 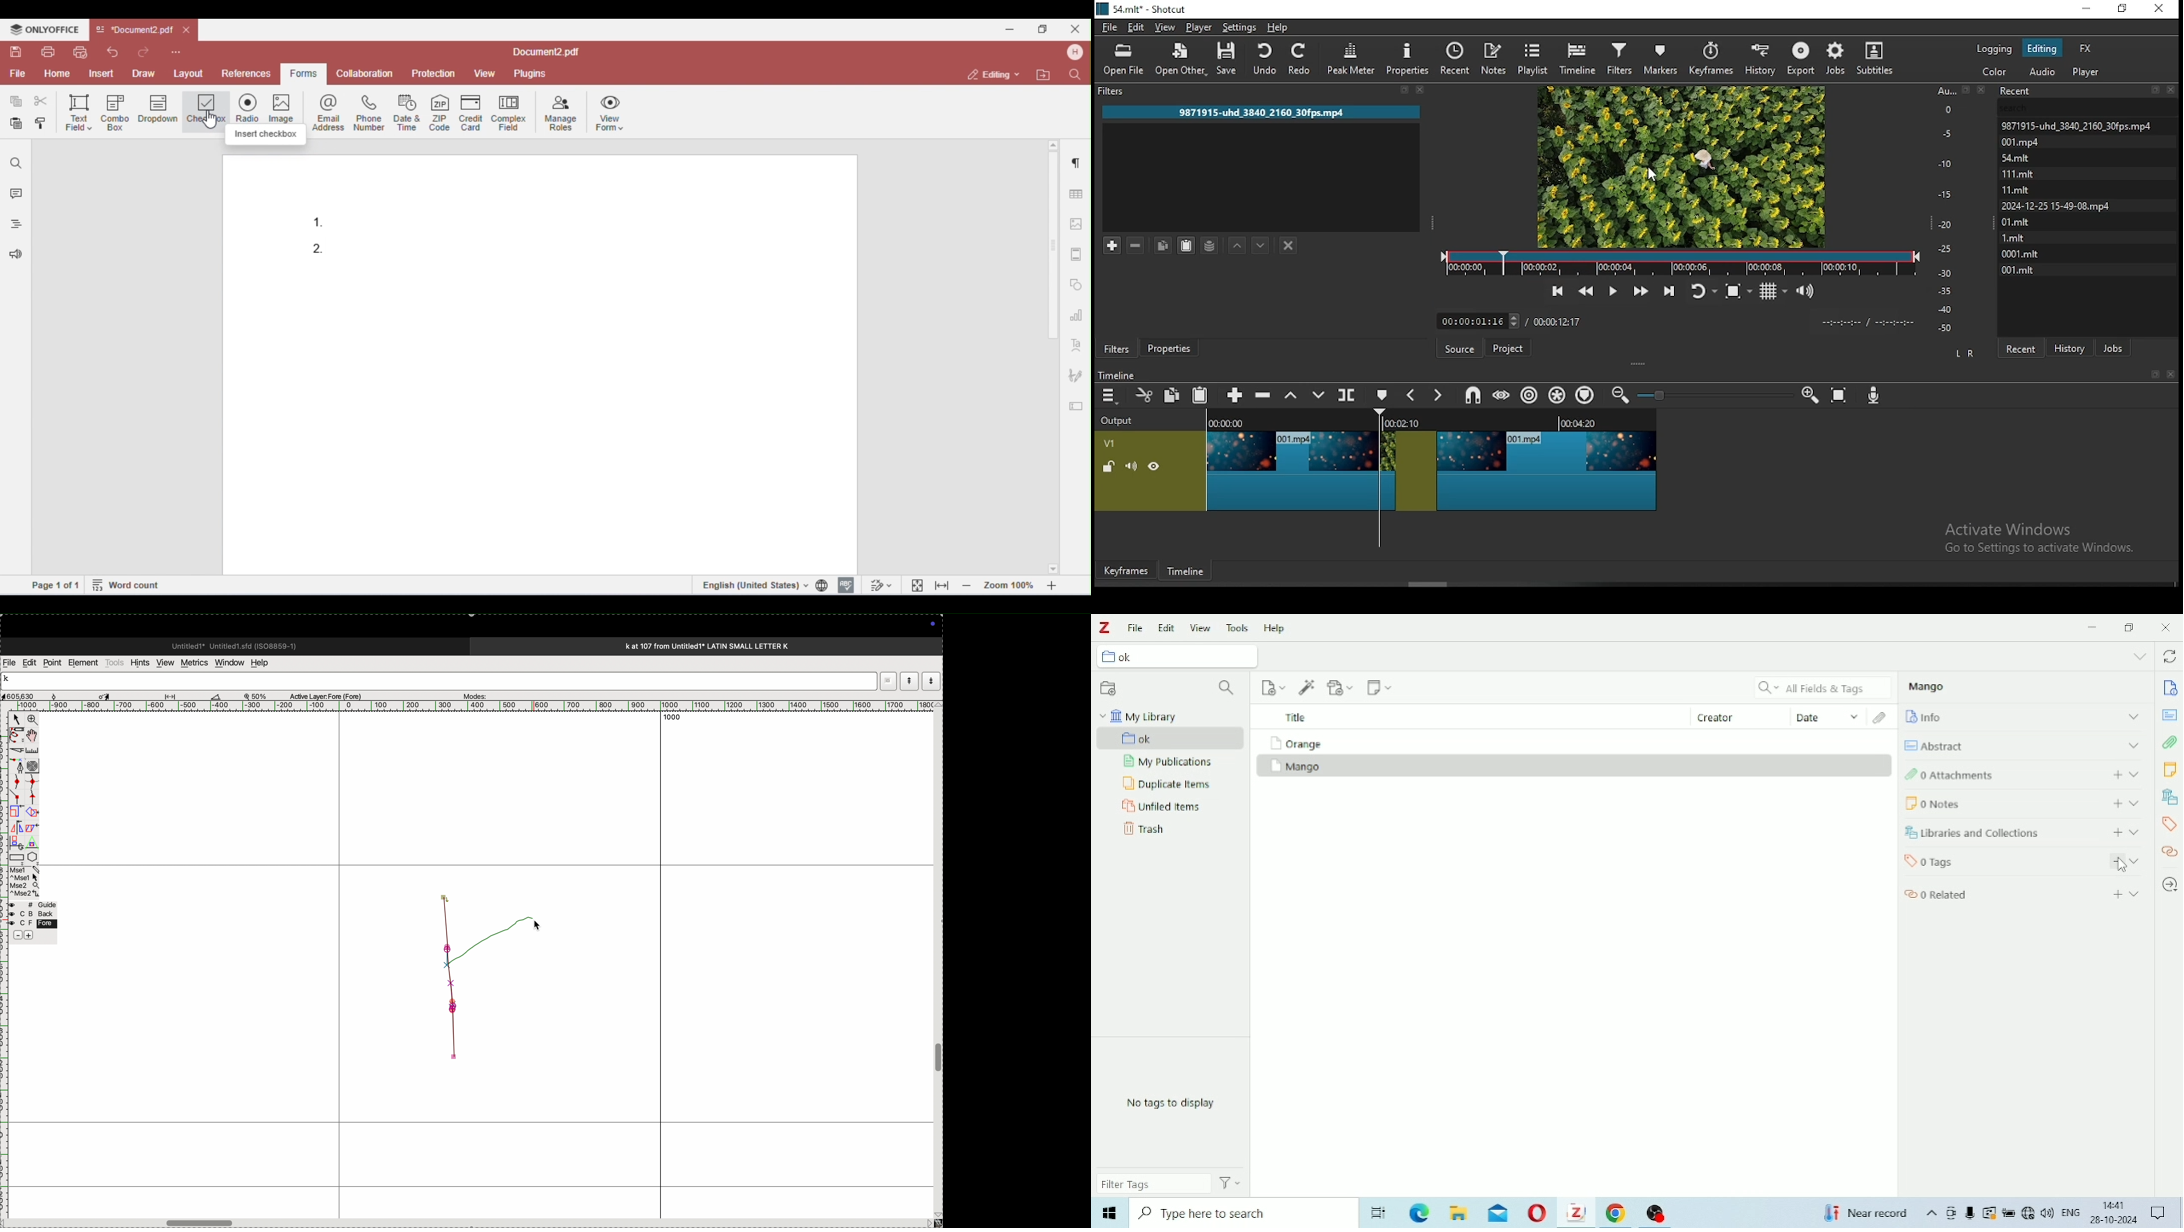 I want to click on Locate, so click(x=2169, y=885).